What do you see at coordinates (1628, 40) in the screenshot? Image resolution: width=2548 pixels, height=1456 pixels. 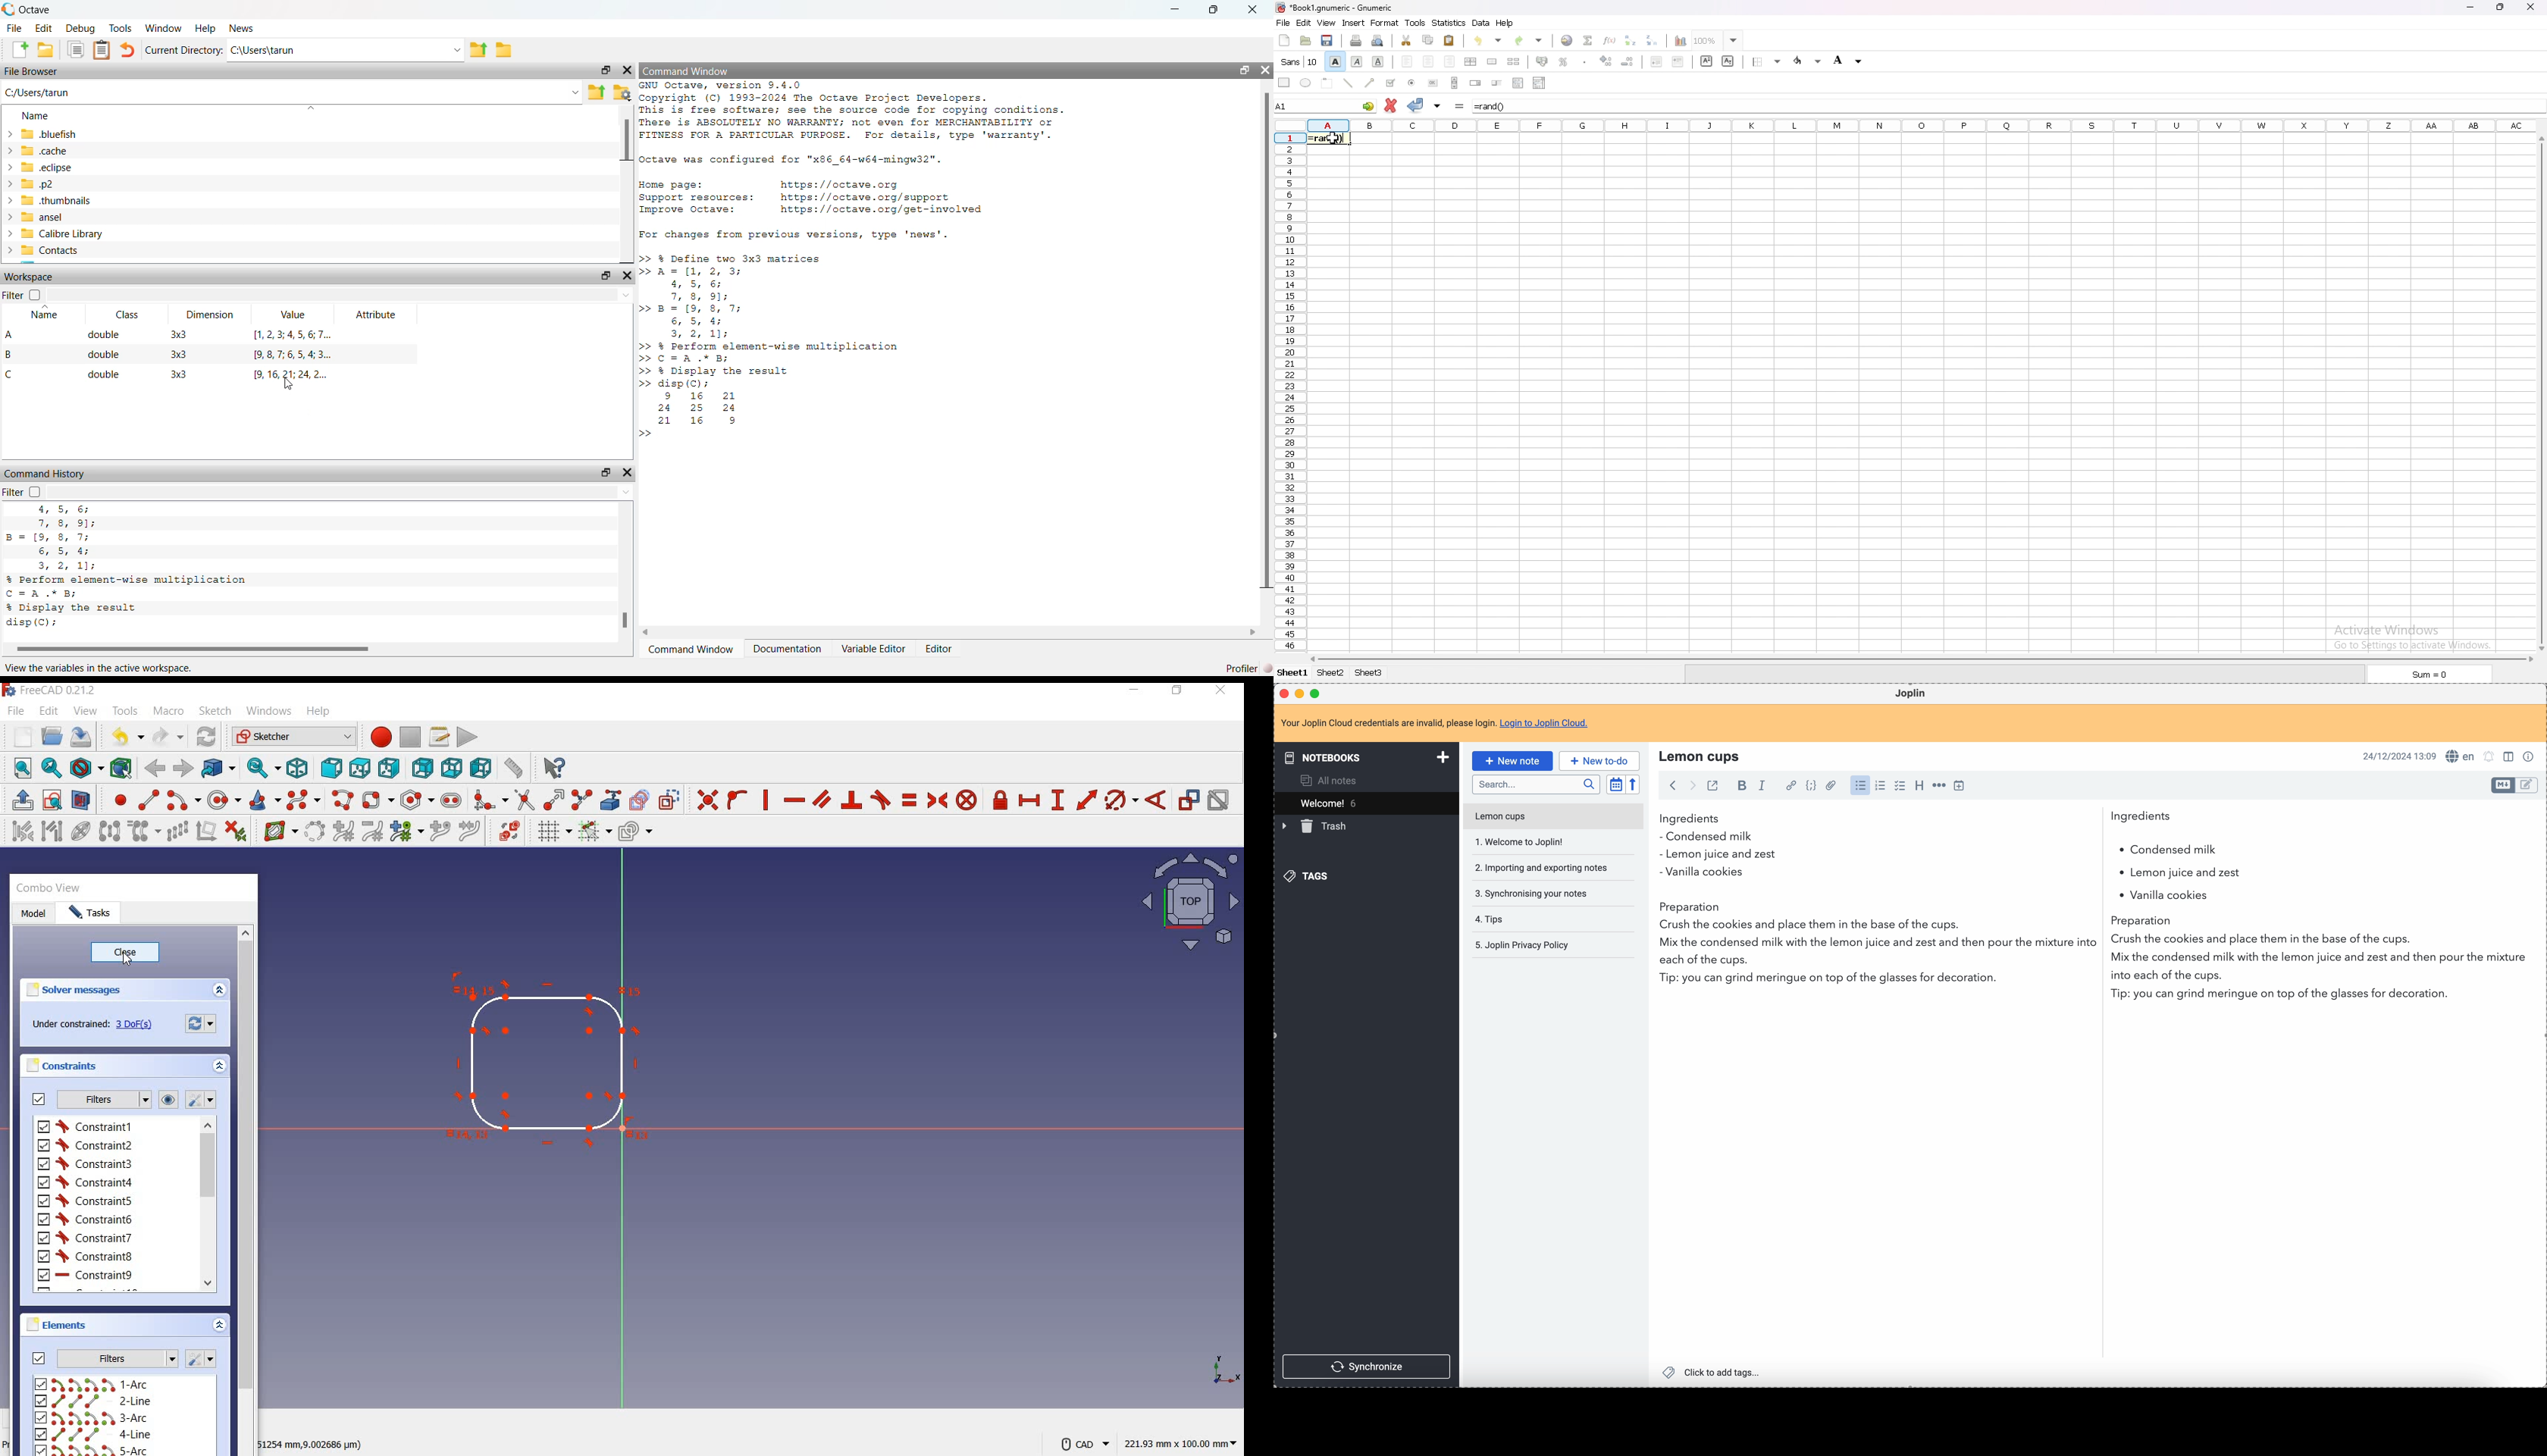 I see `sort ascending` at bounding box center [1628, 40].